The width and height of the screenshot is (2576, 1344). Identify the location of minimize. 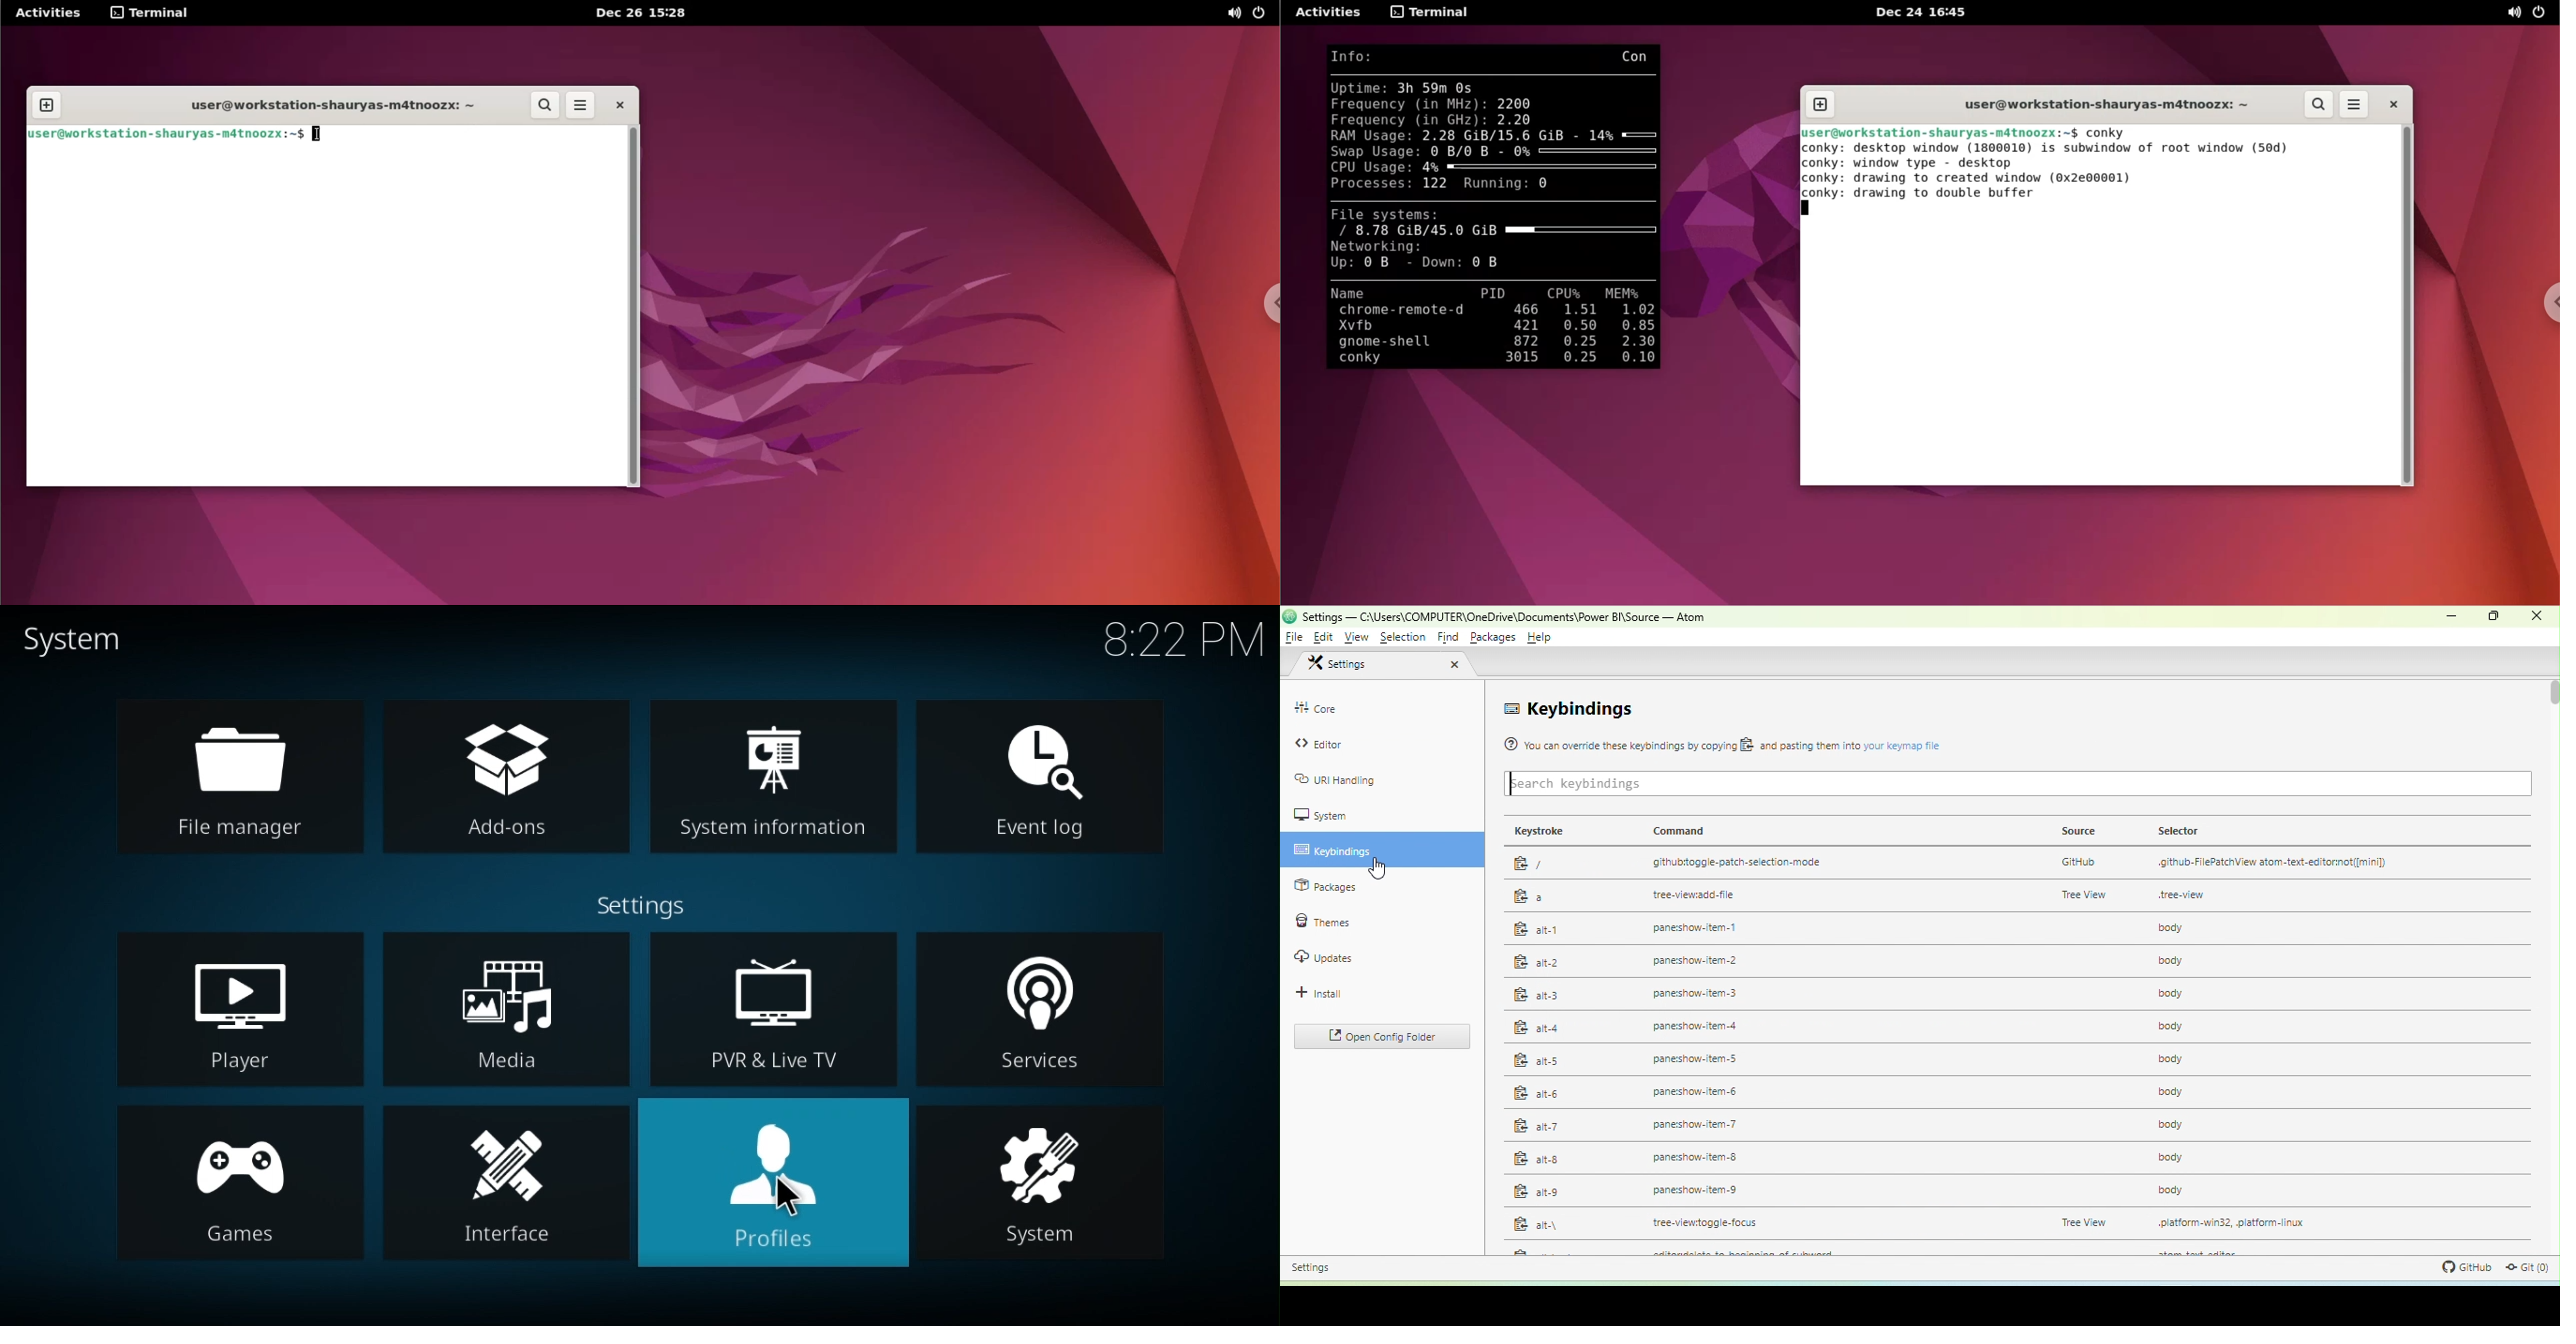
(2452, 616).